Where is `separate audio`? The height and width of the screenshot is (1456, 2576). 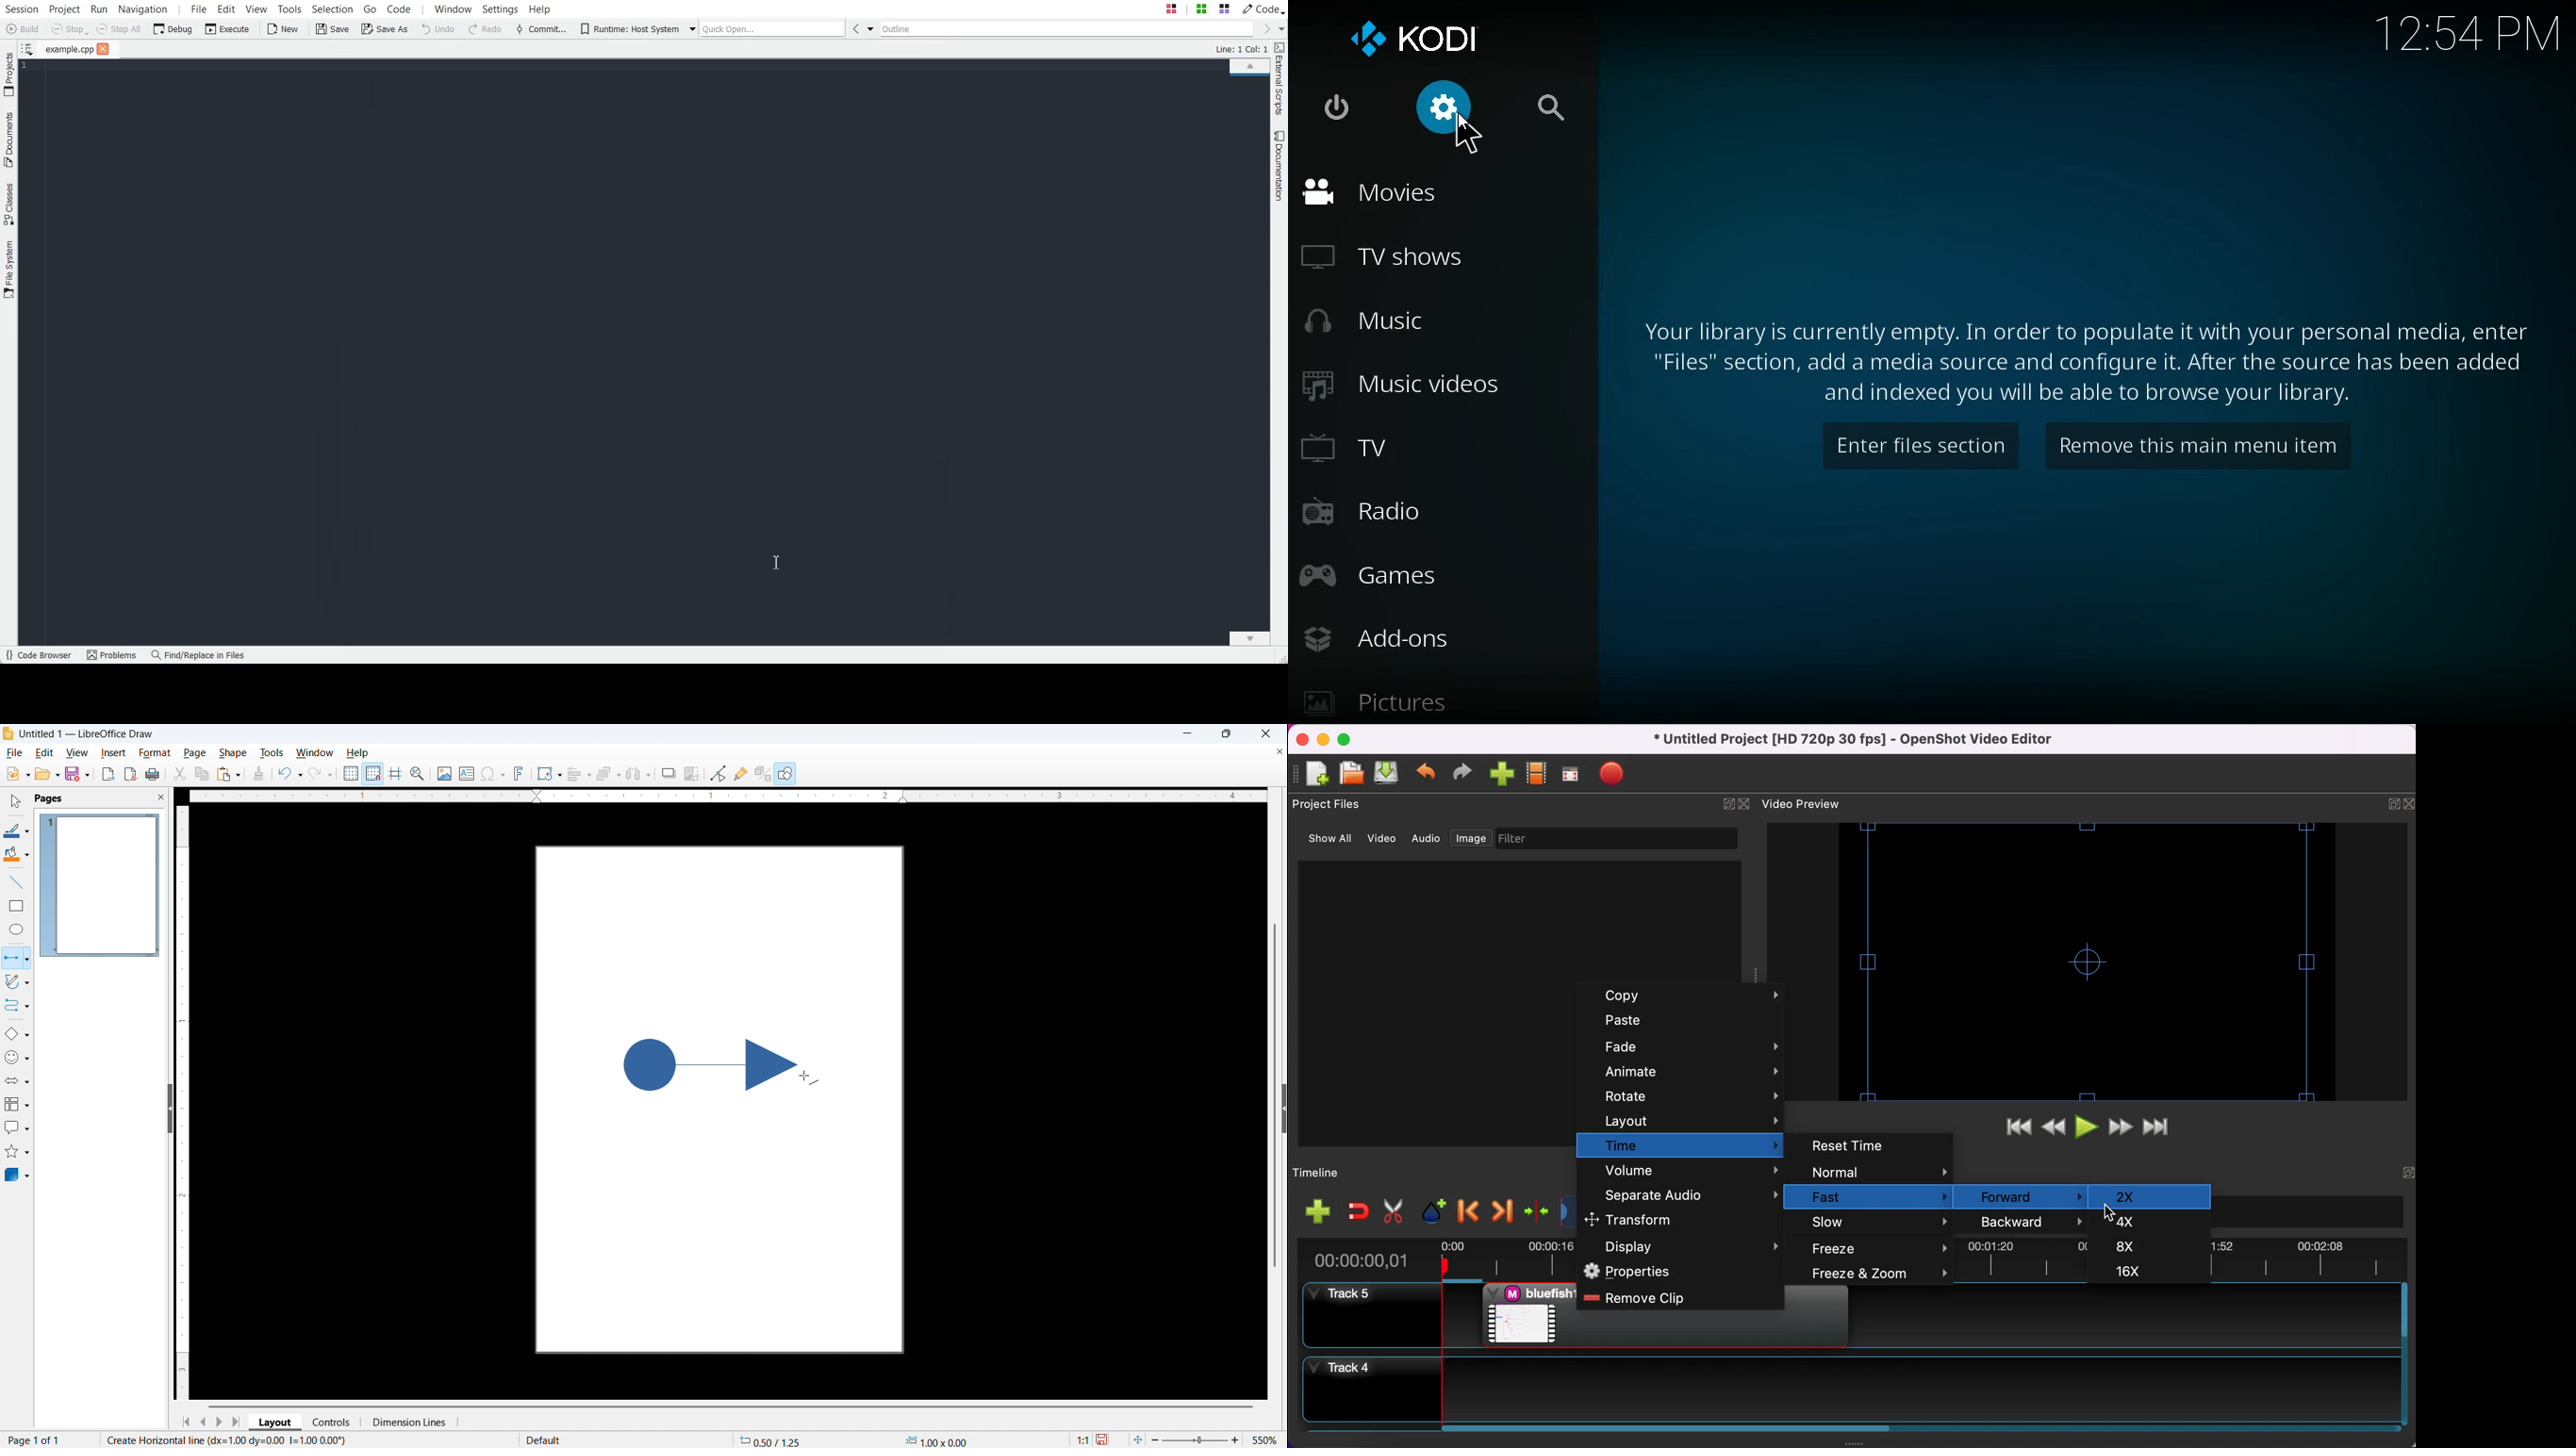
separate audio is located at coordinates (1686, 1196).